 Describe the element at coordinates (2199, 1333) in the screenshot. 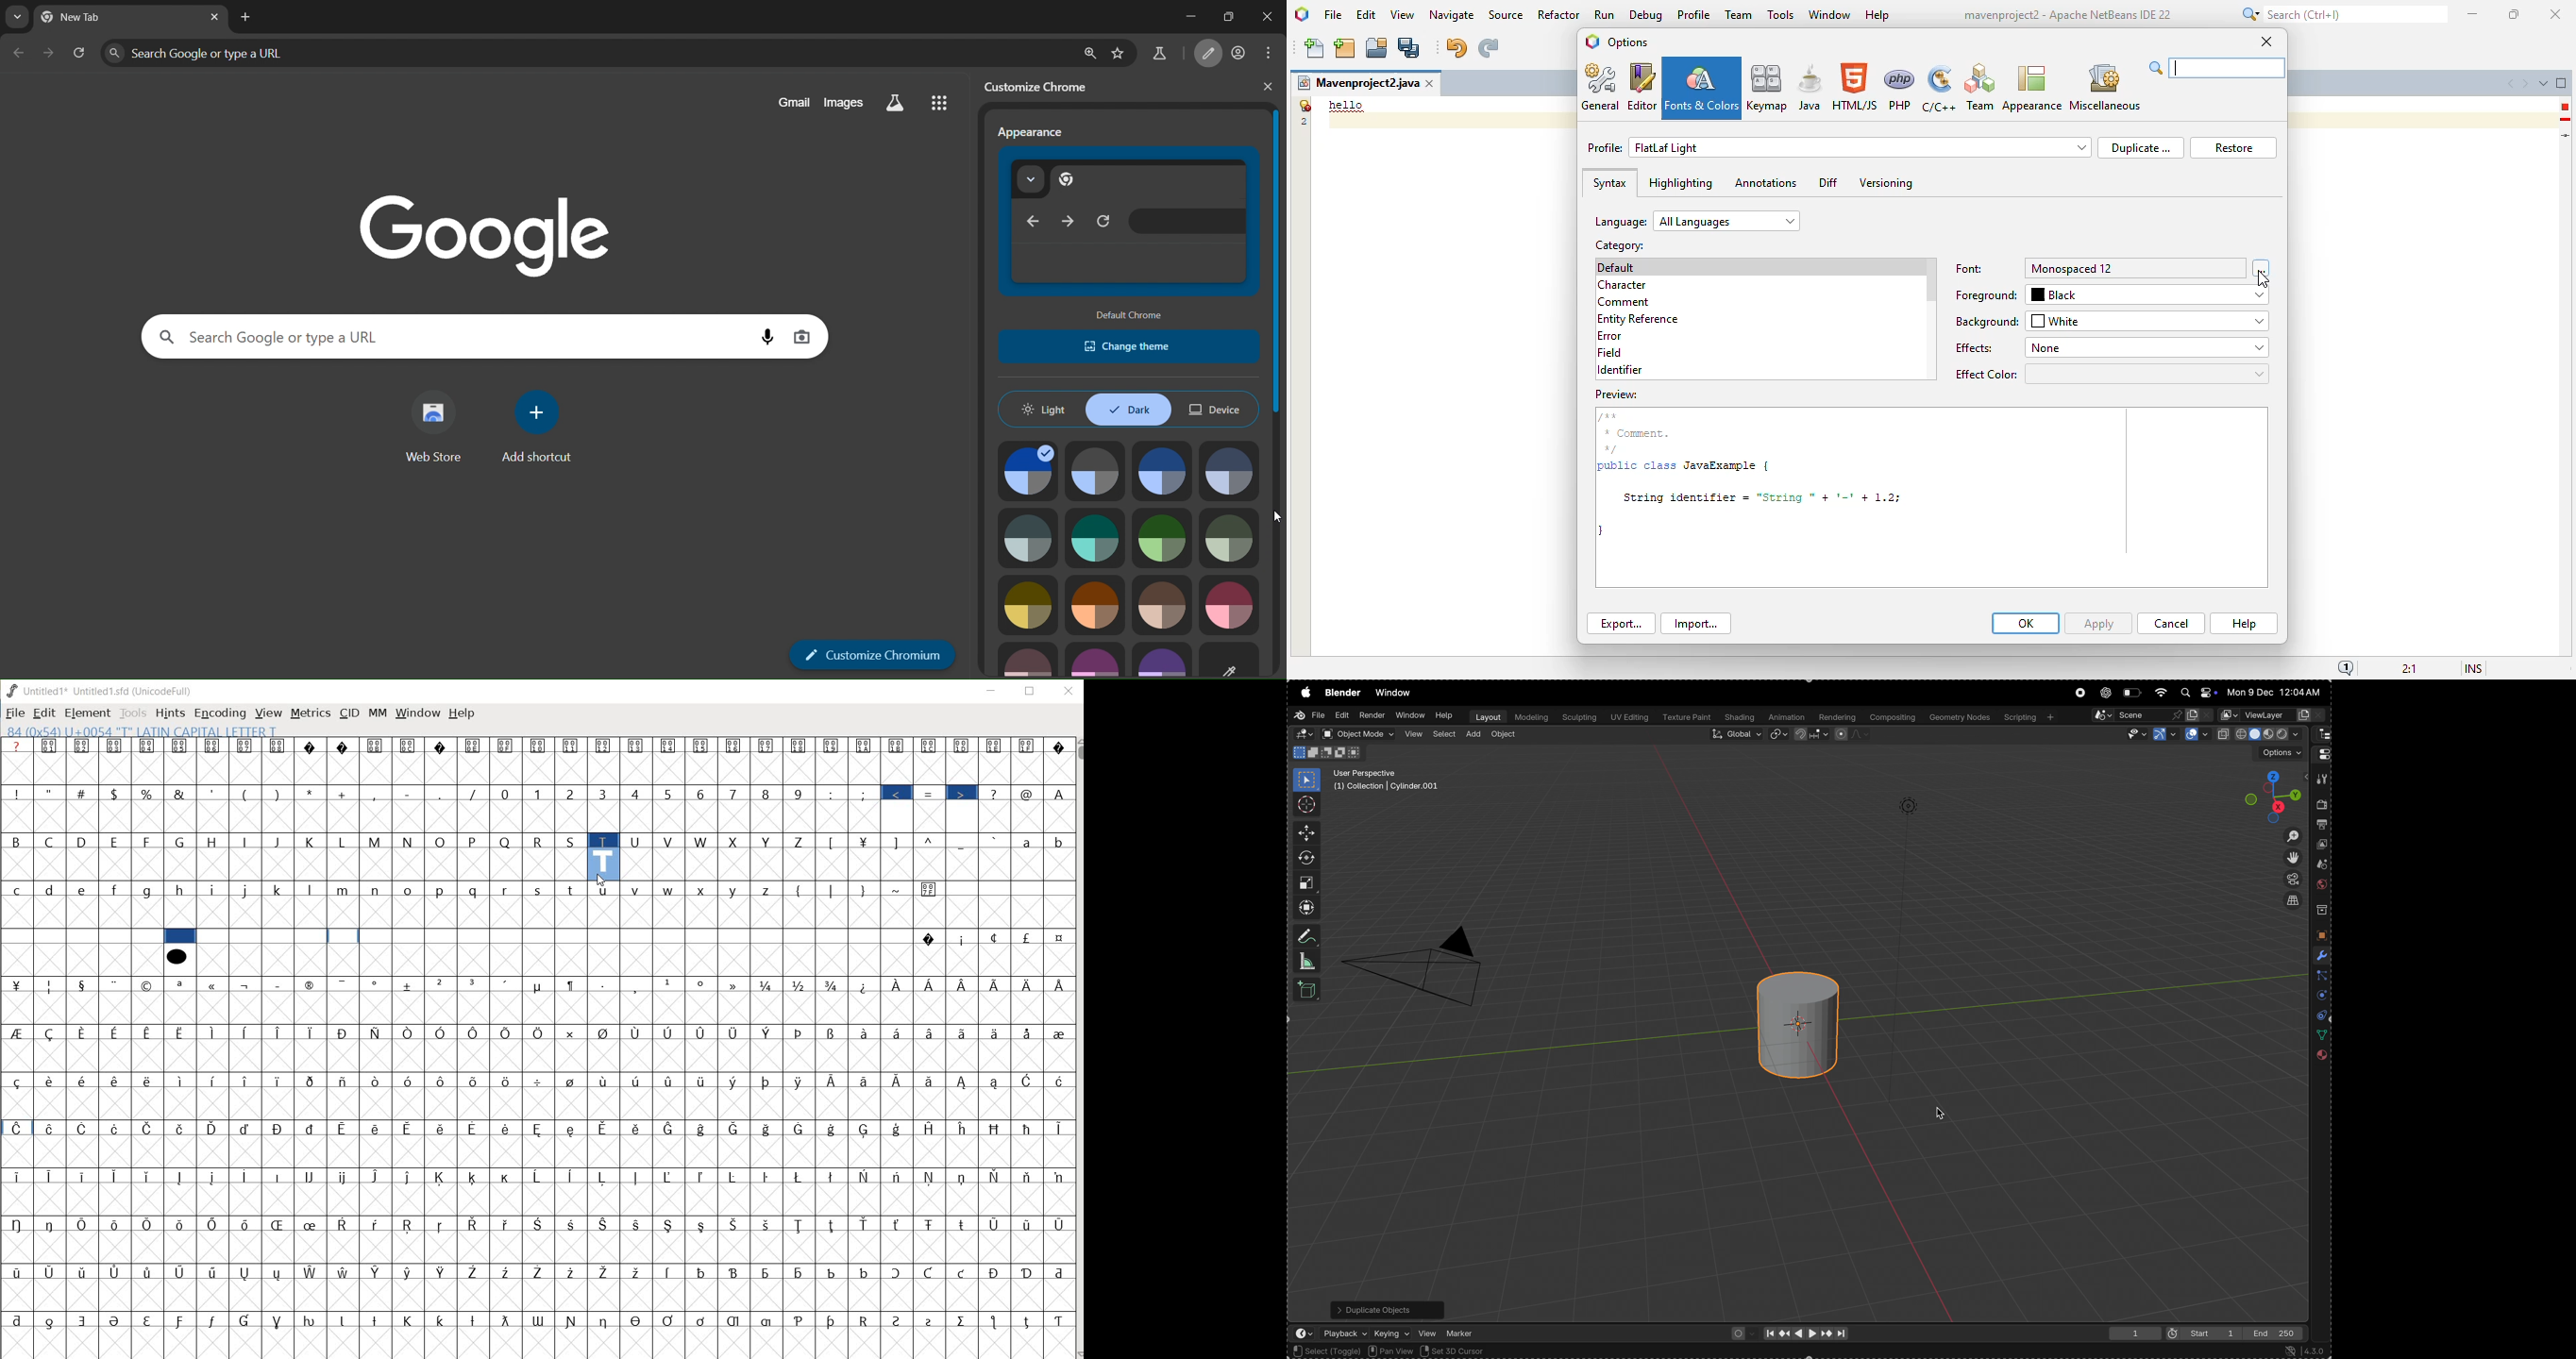

I see `start 1` at that location.